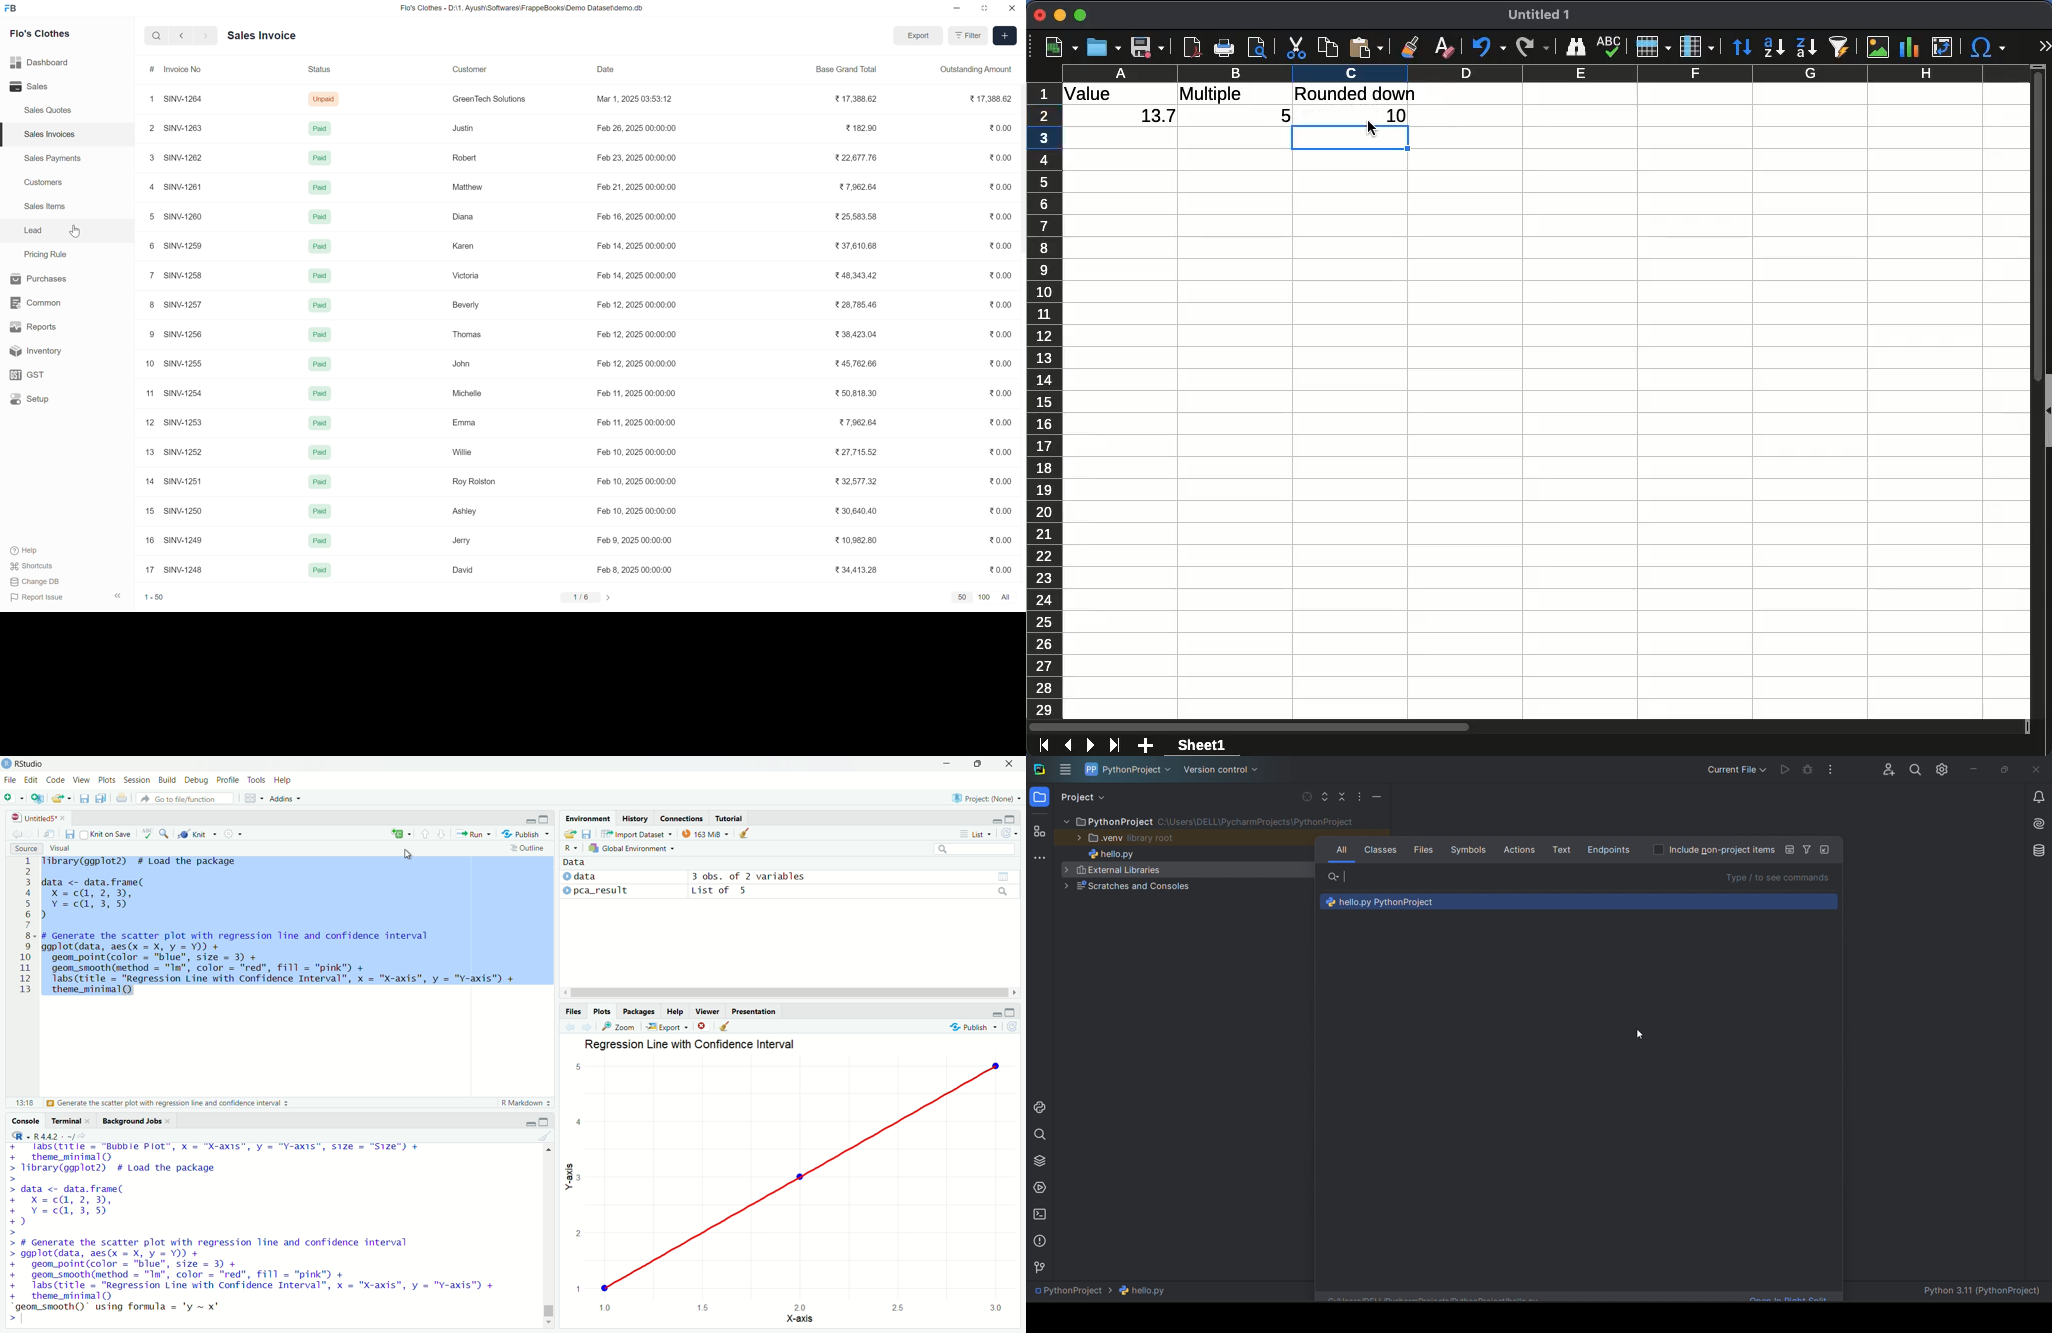 The image size is (2072, 1344). I want to click on folder window, so click(1039, 797).